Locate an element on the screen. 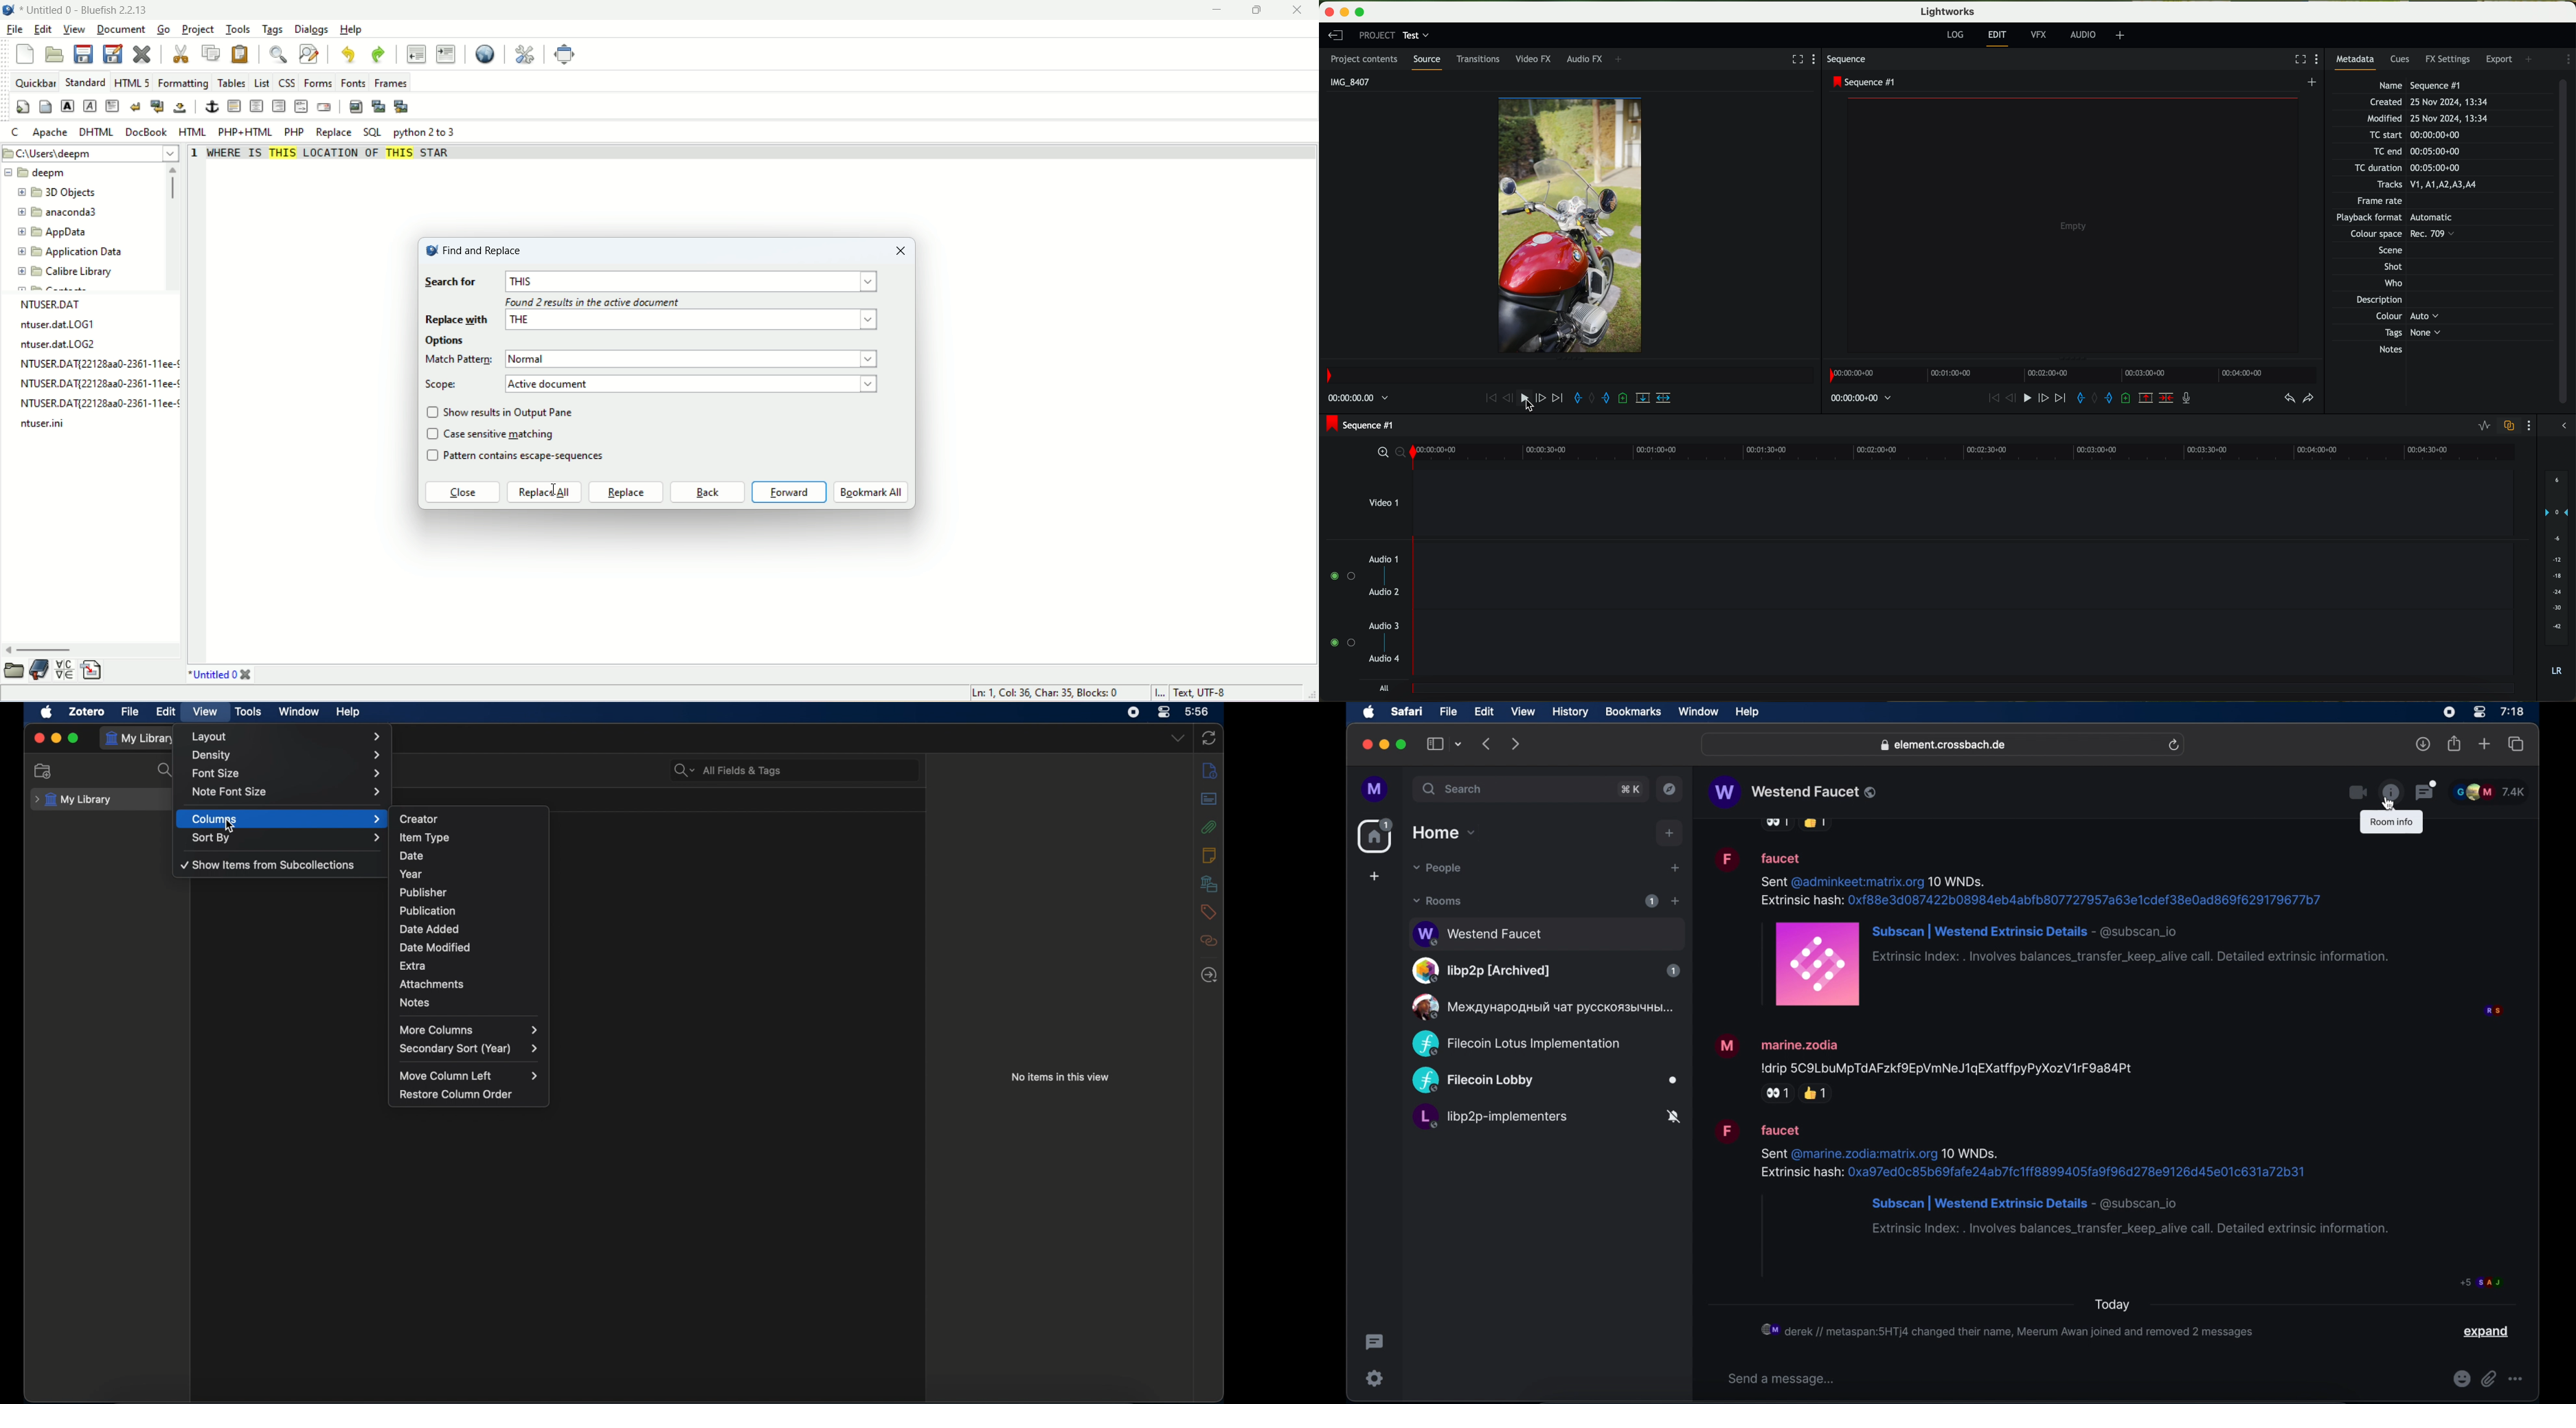 Image resolution: width=2576 pixels, height=1428 pixels. show tab overview is located at coordinates (2517, 744).